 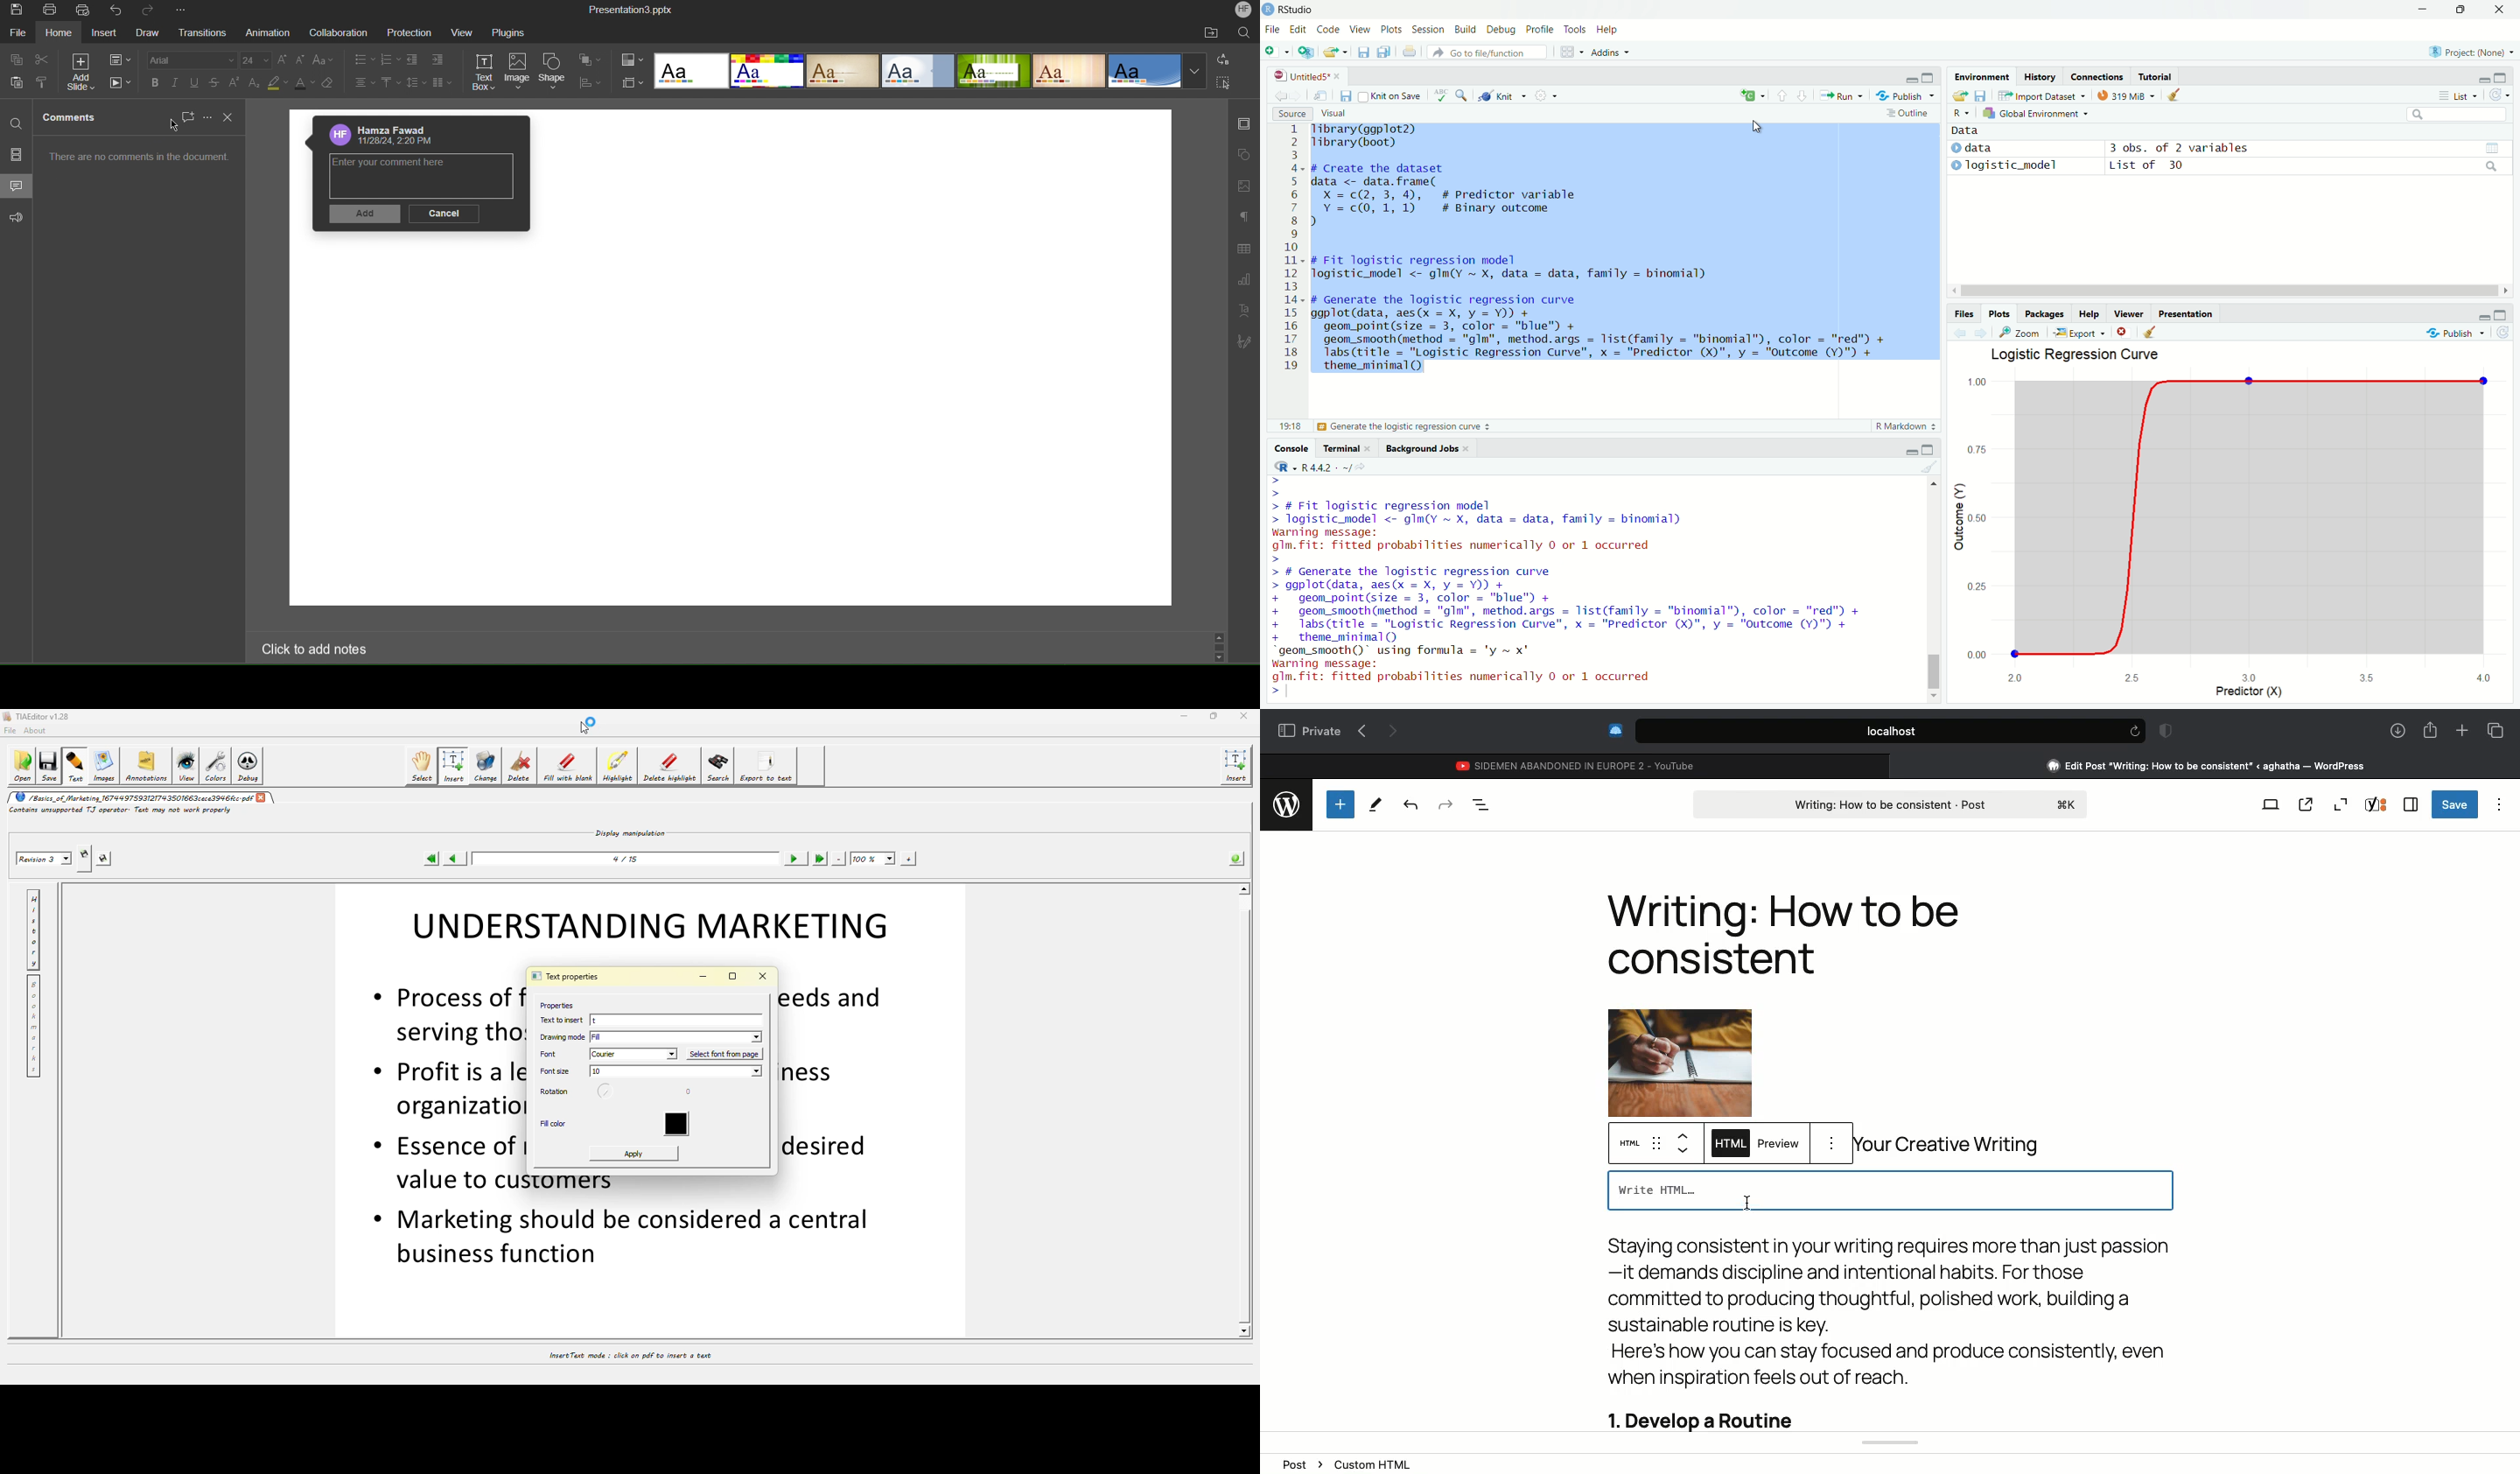 I want to click on R, so click(x=1961, y=114).